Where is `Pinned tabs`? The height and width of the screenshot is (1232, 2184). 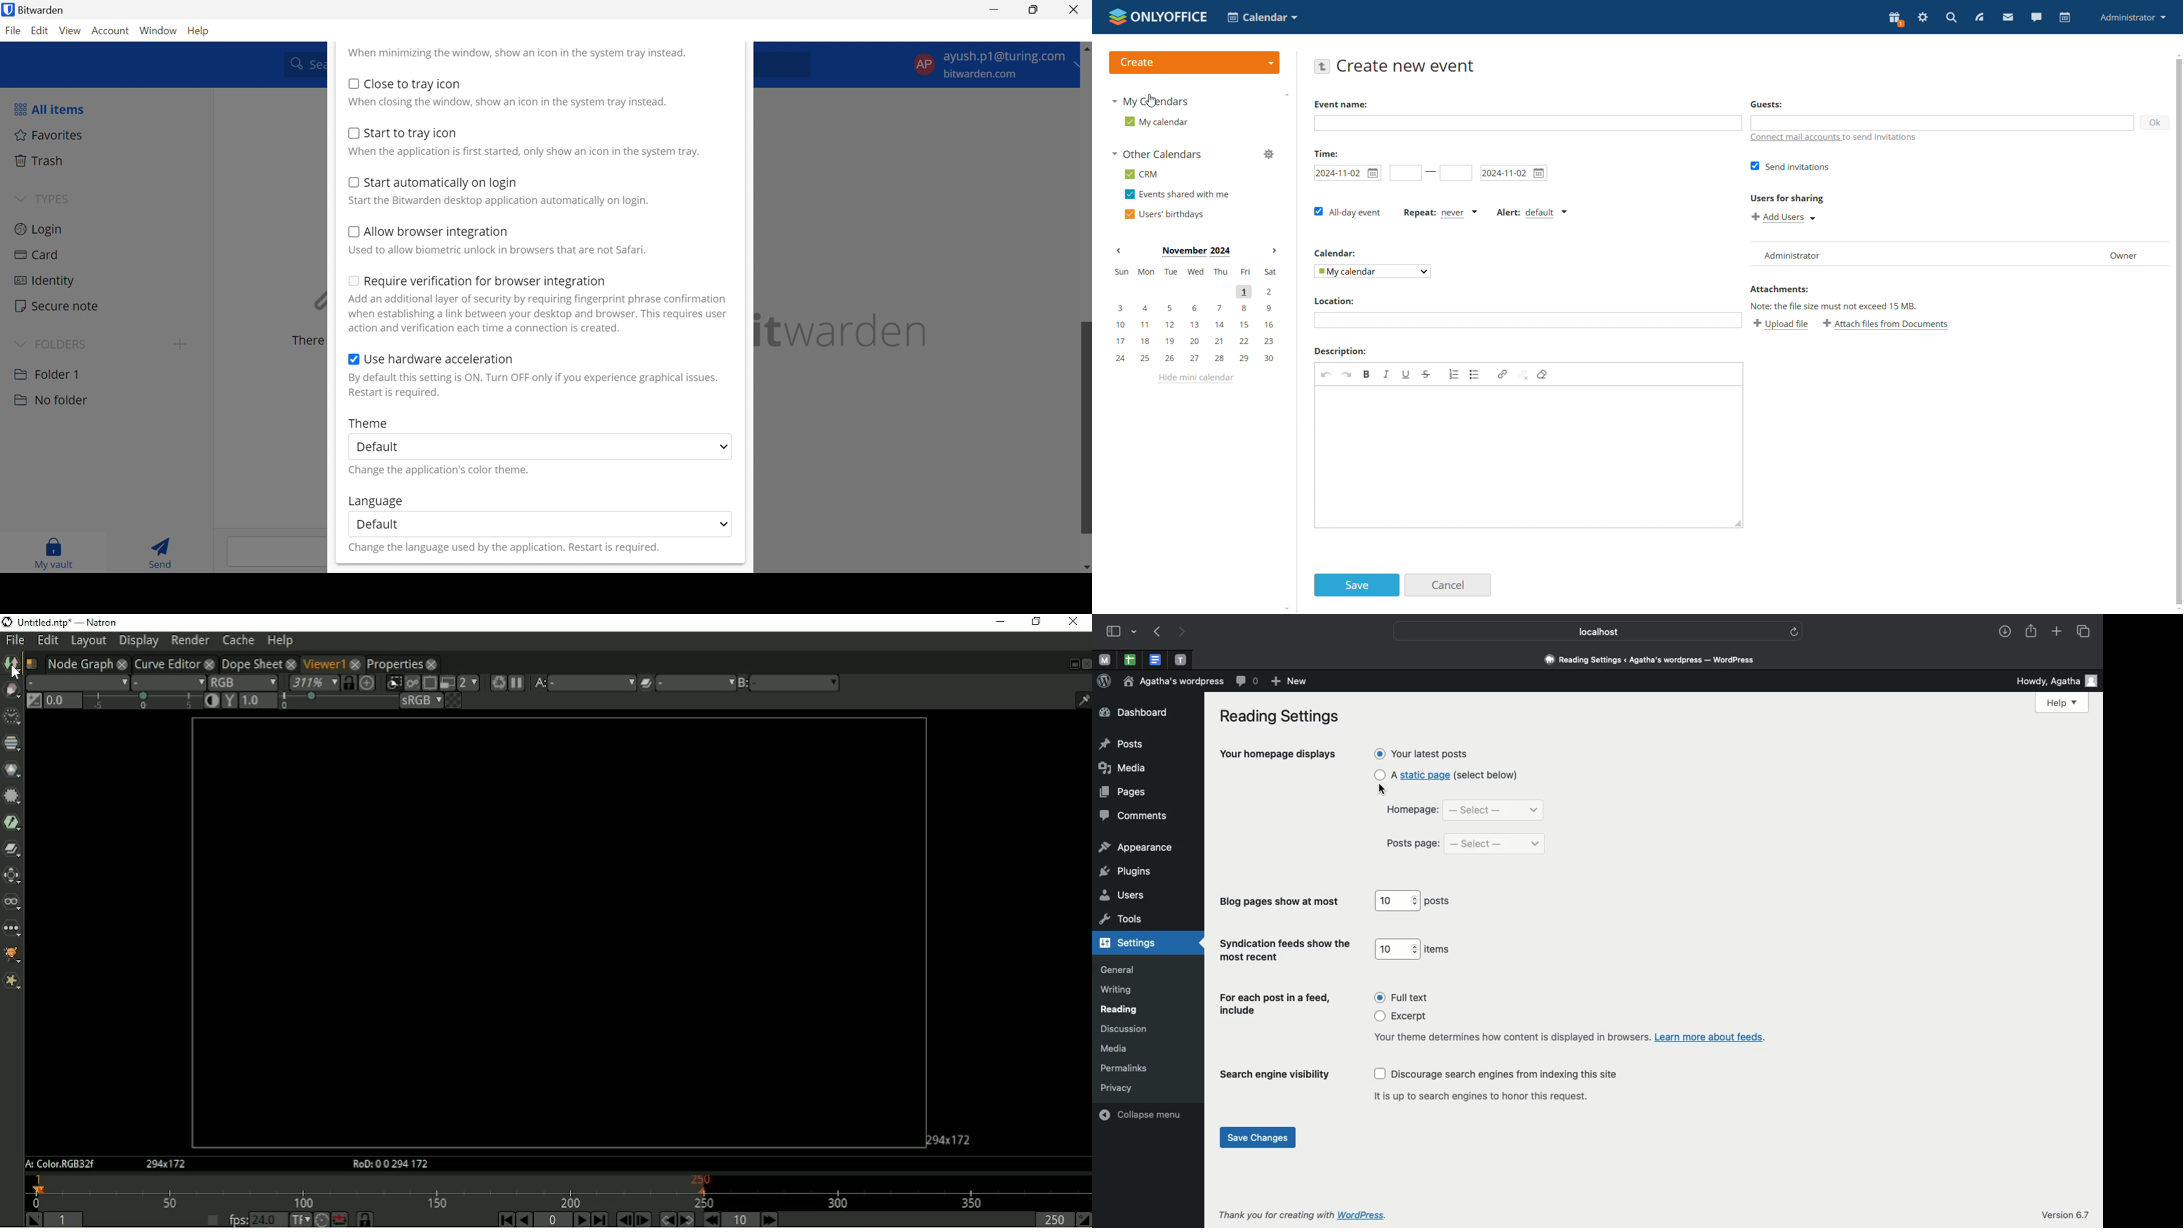 Pinned tabs is located at coordinates (1102, 659).